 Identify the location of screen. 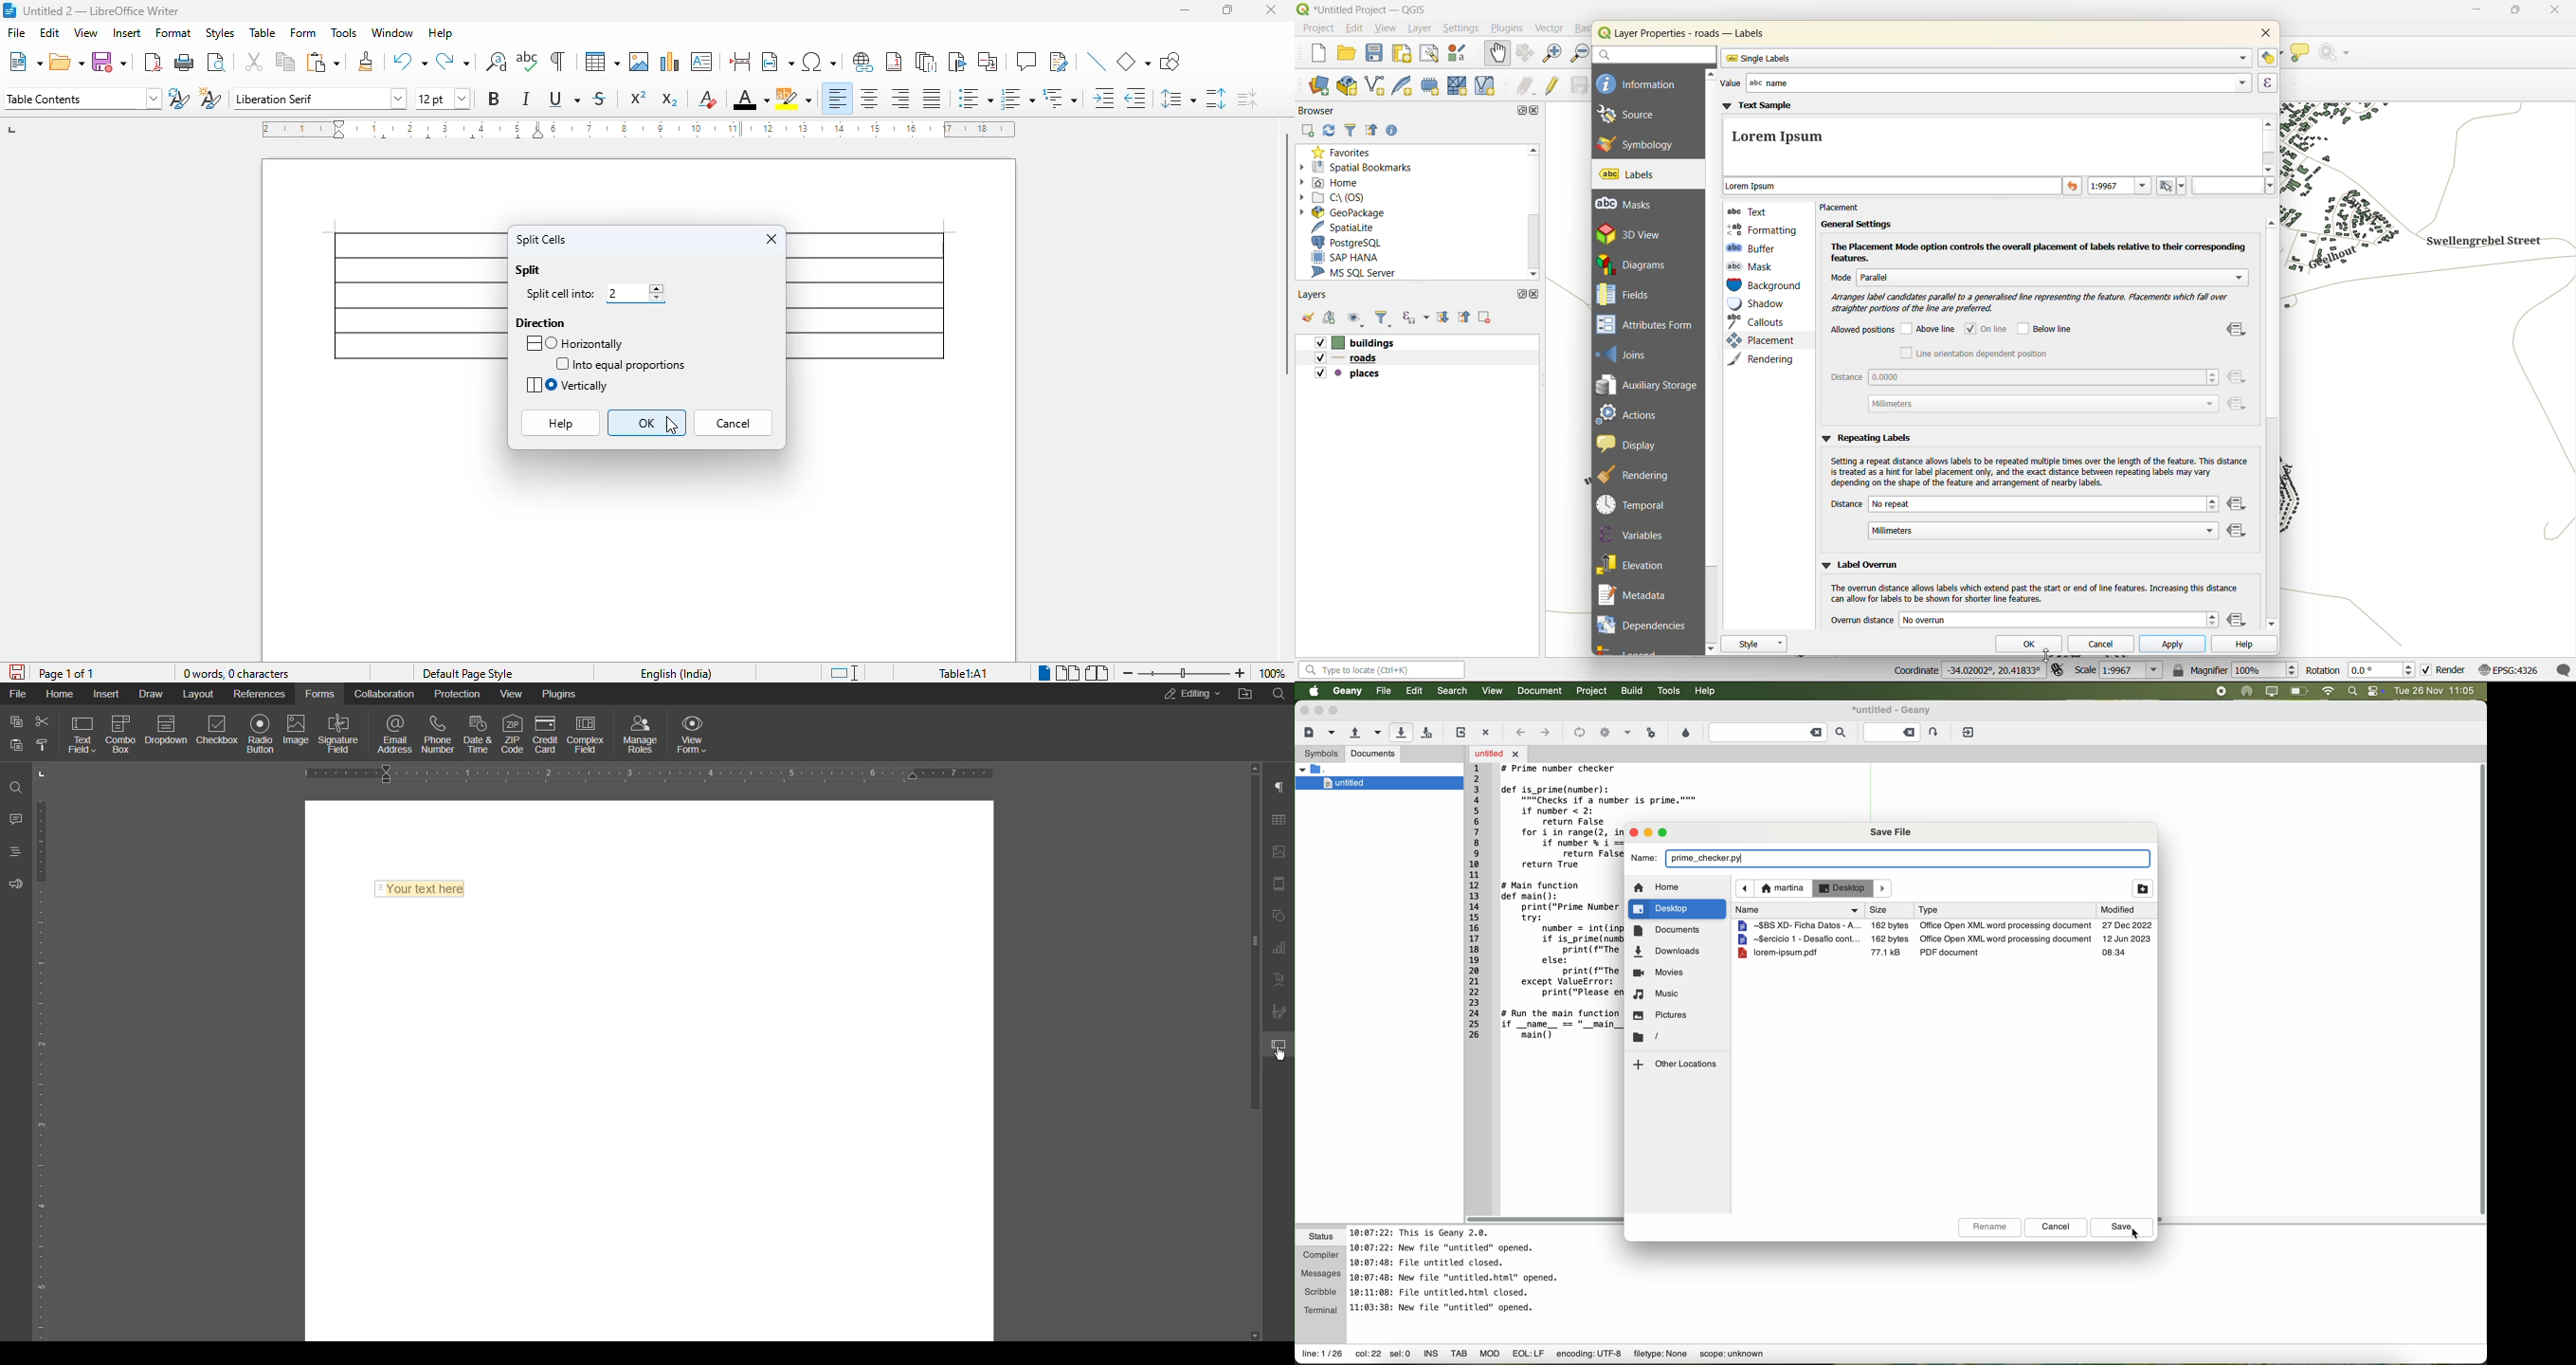
(2272, 691).